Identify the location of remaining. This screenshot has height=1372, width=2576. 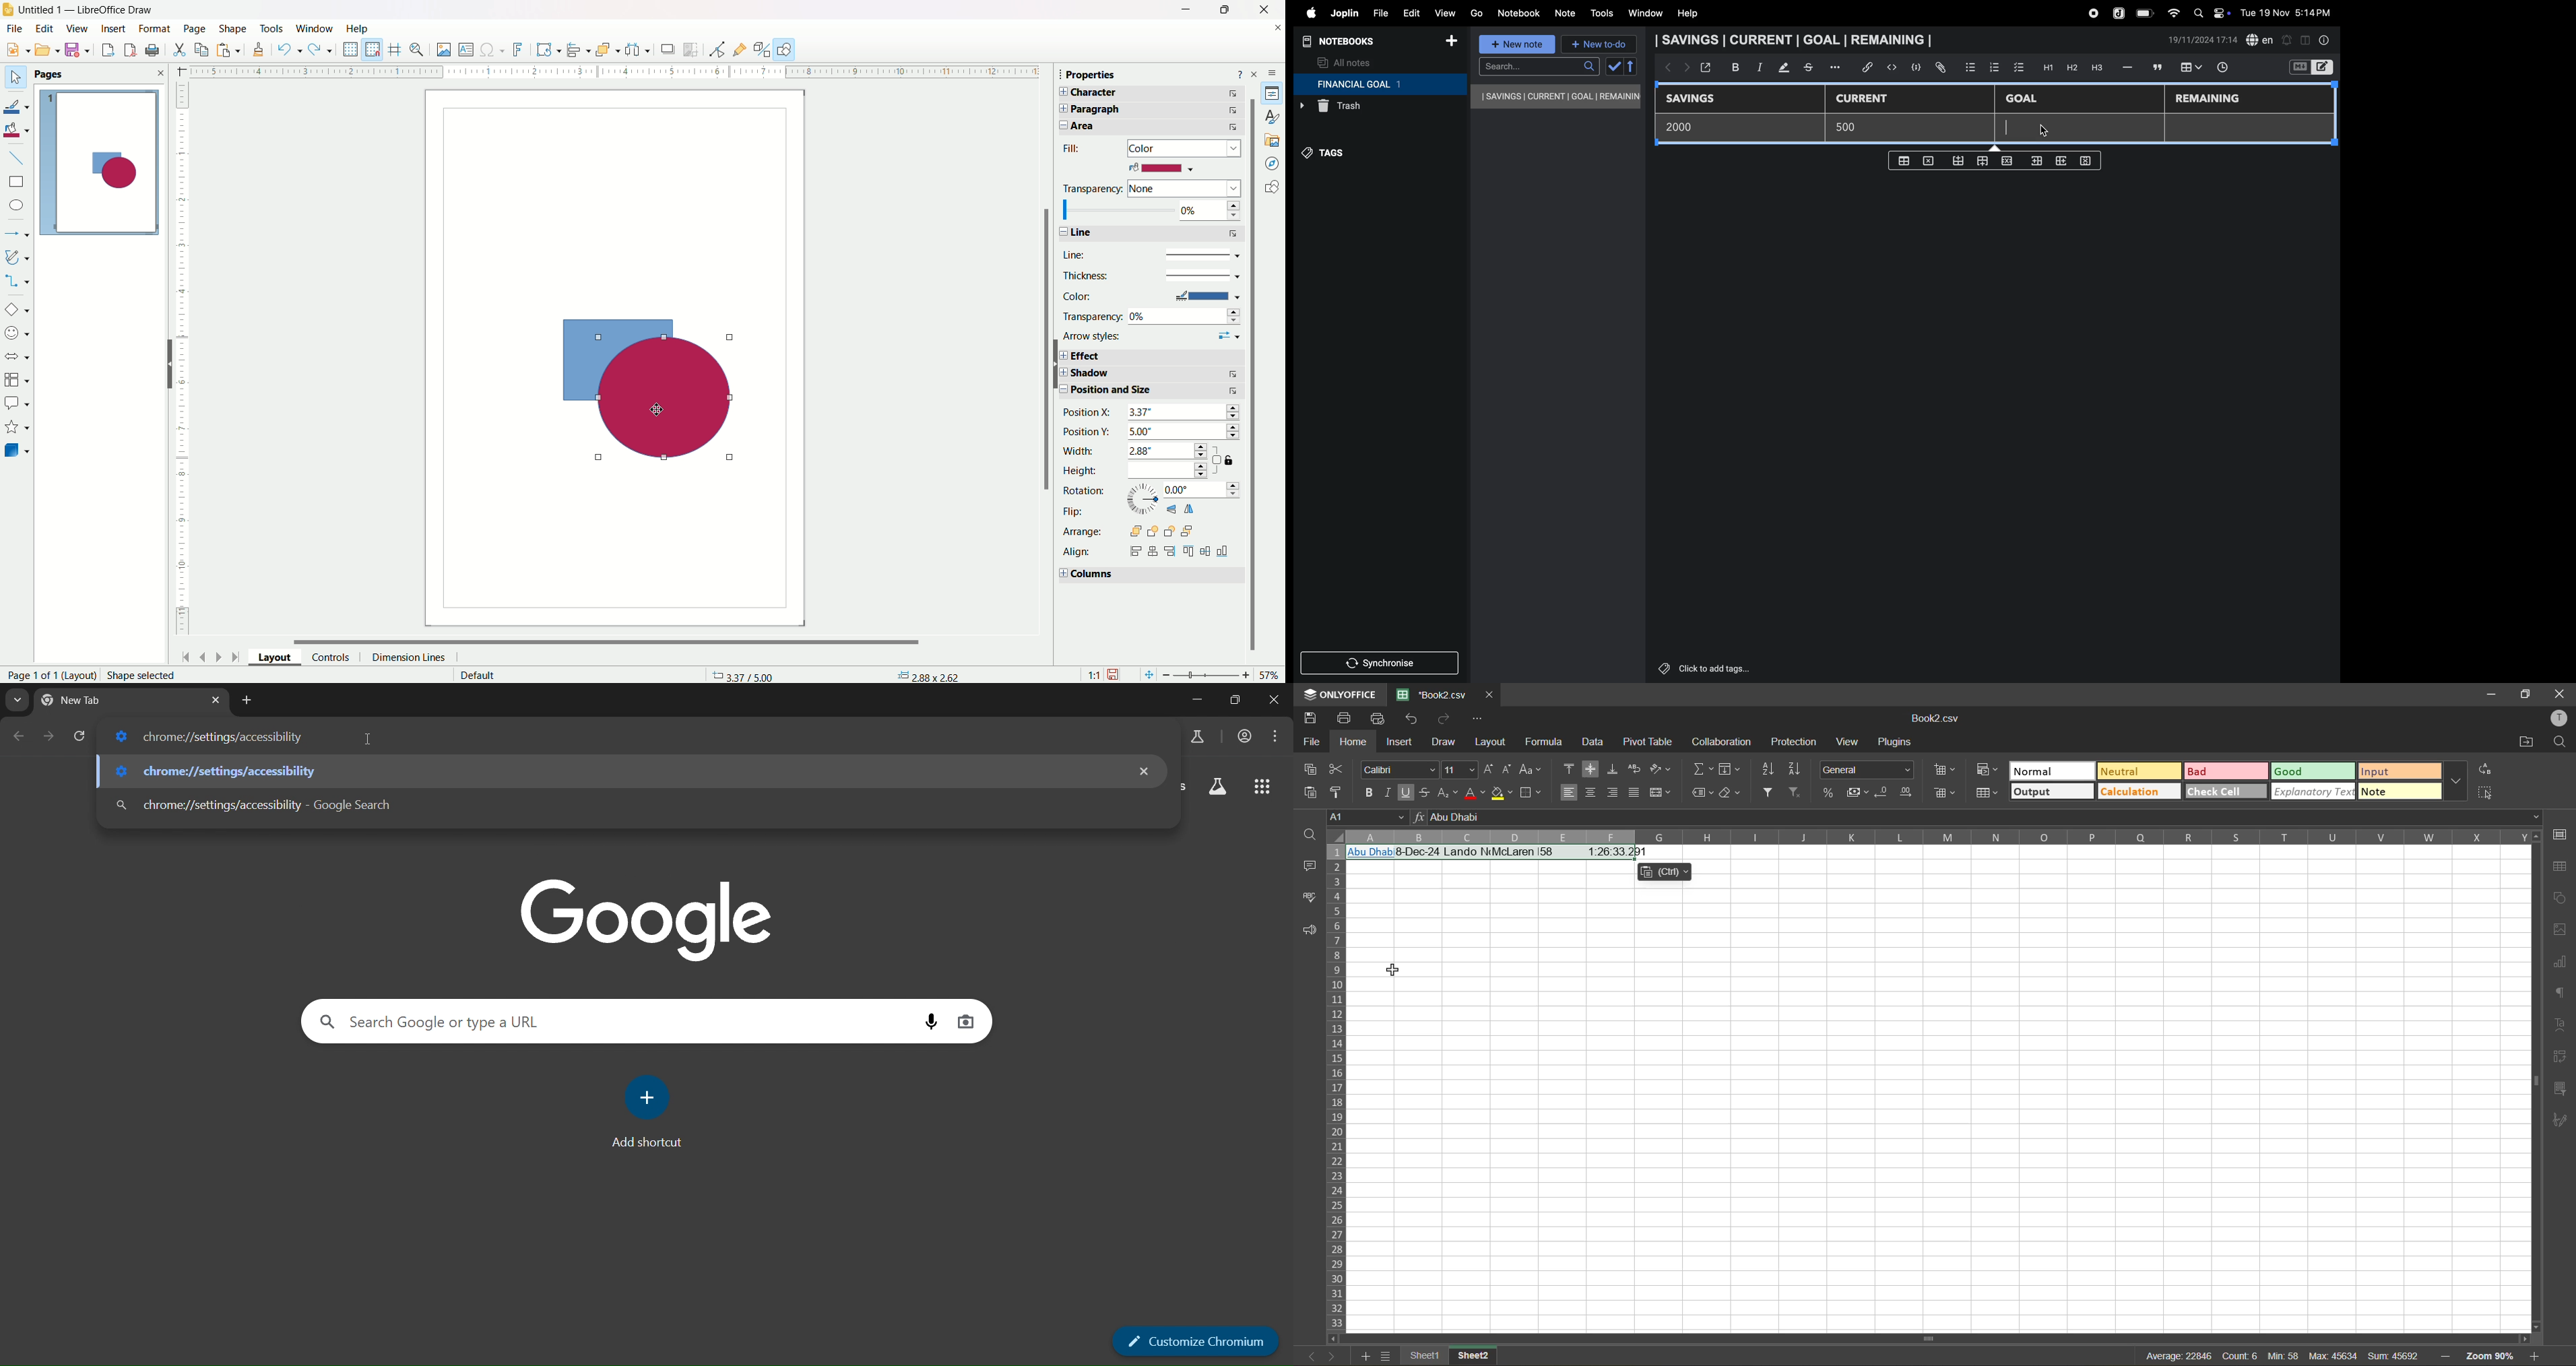
(2209, 100).